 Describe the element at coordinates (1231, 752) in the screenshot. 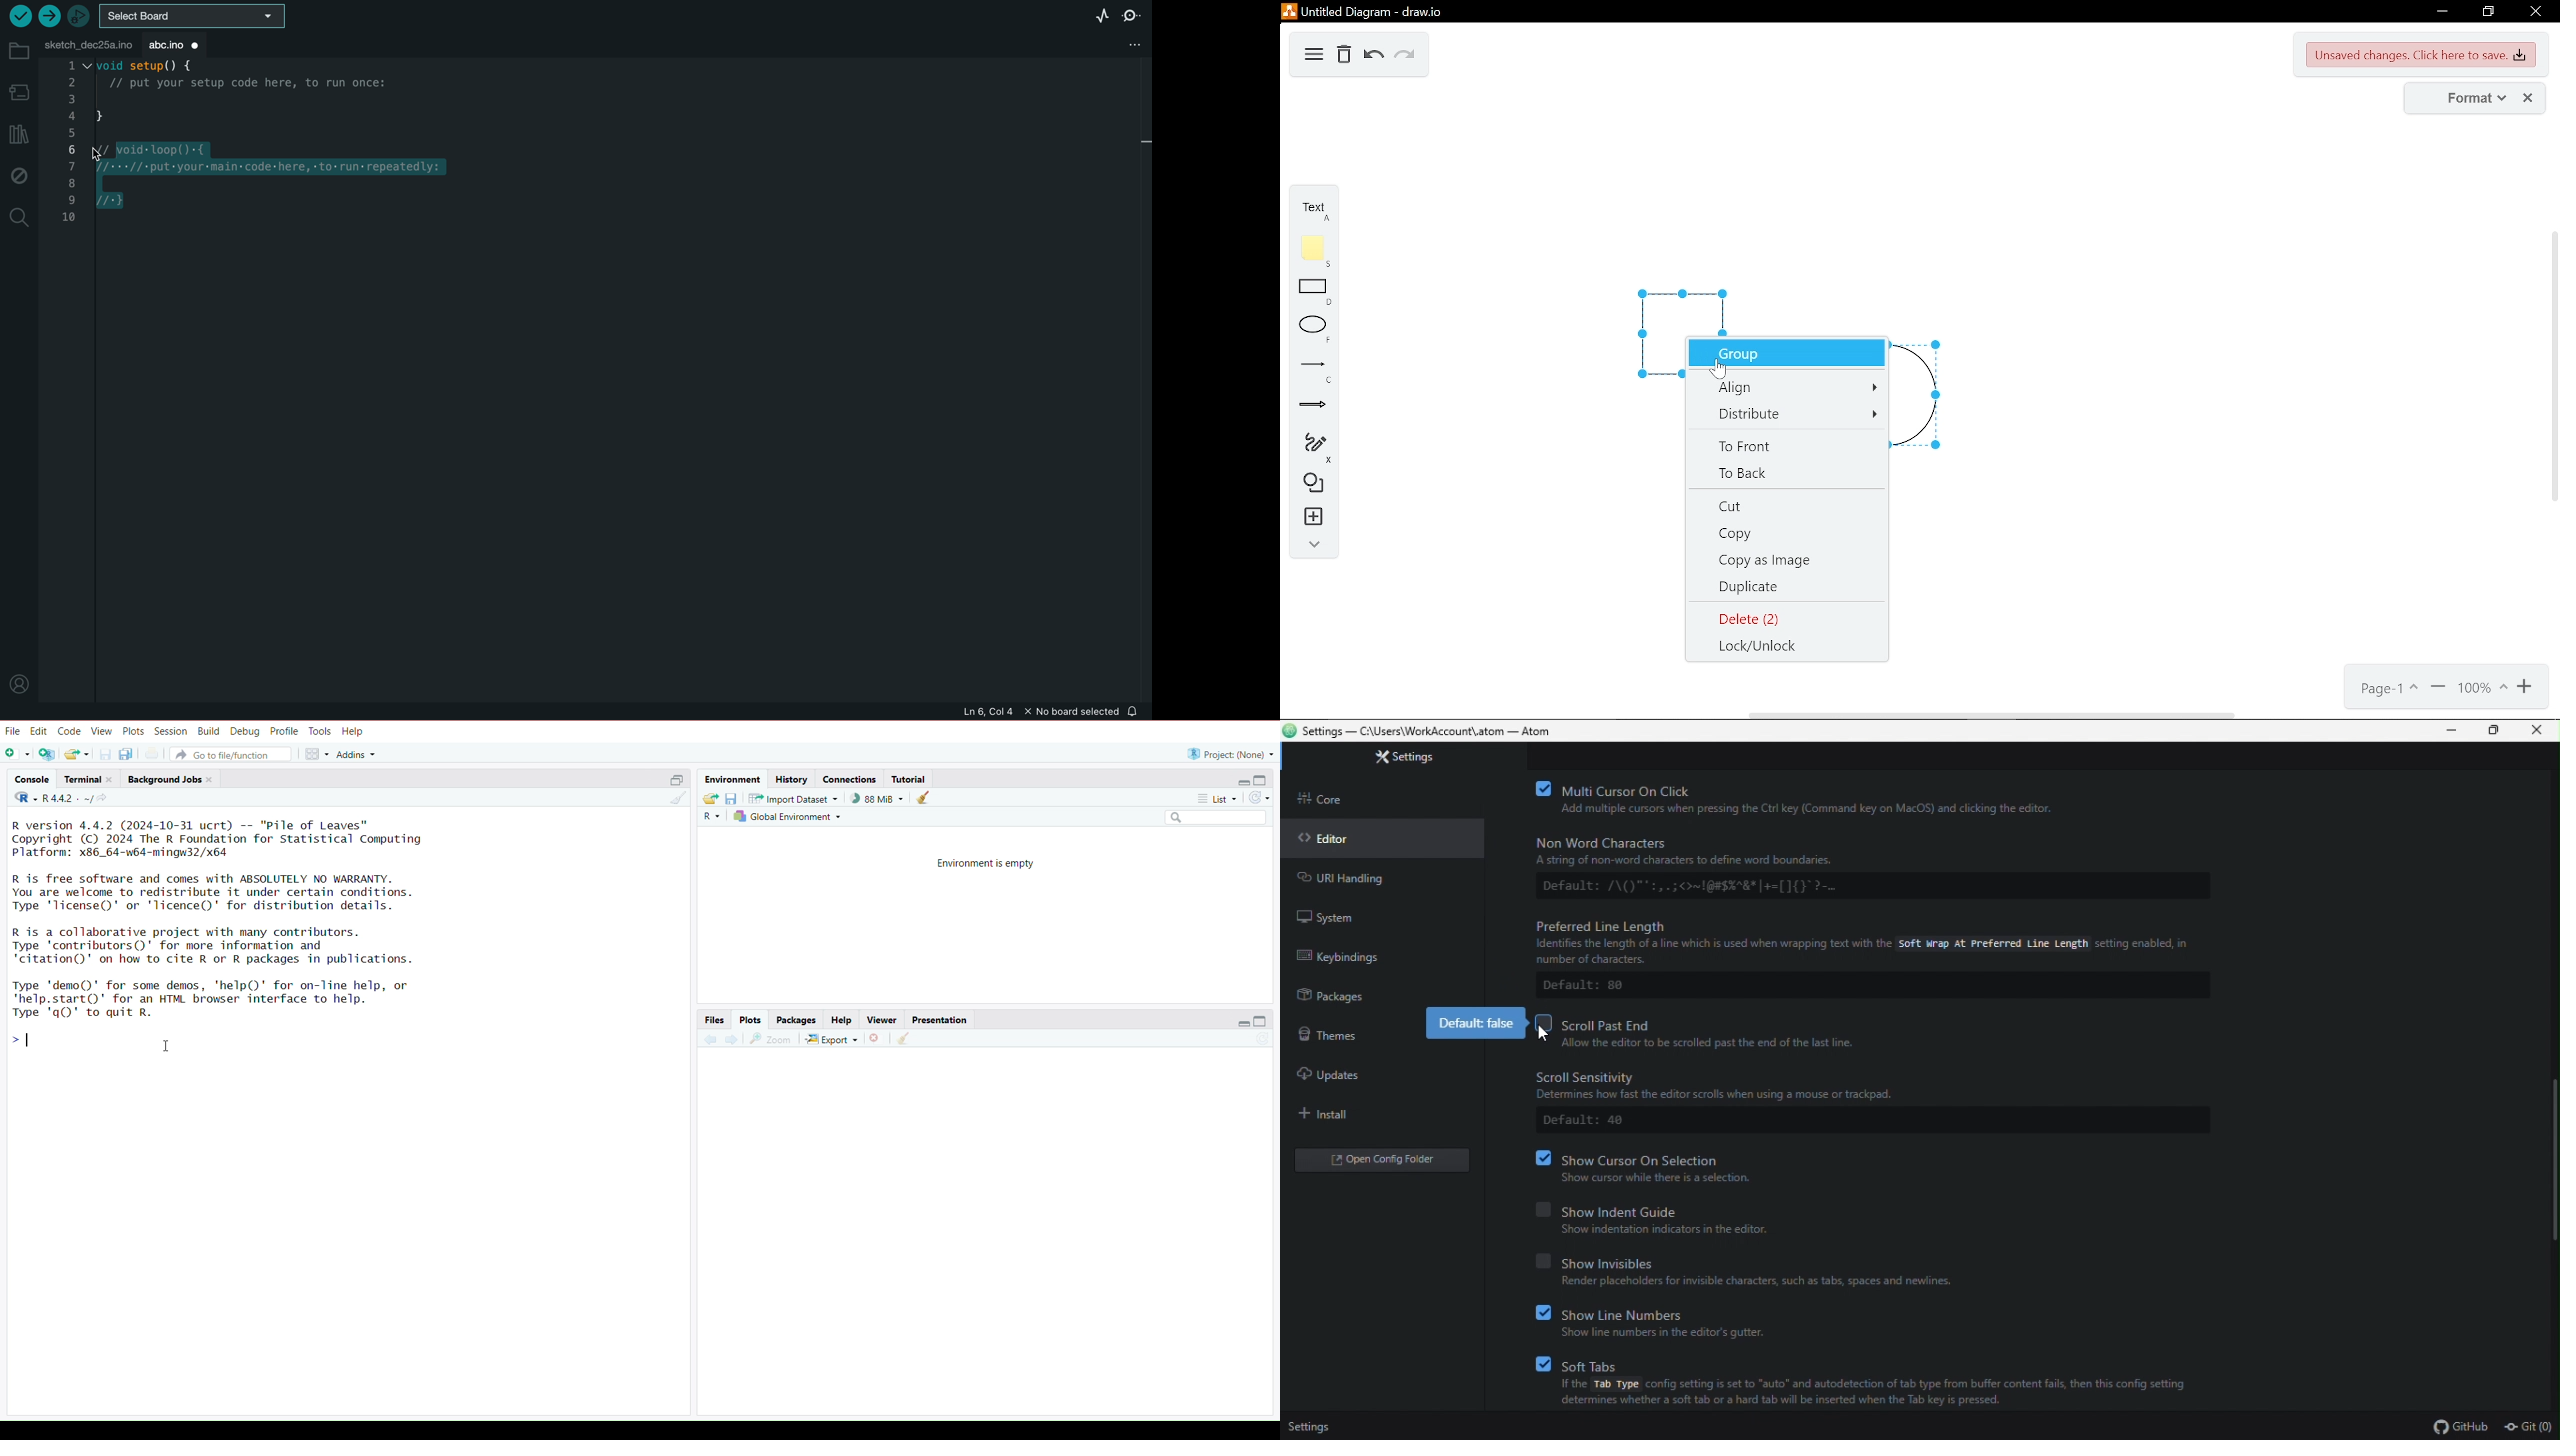

I see `“R project: (None) ~` at that location.